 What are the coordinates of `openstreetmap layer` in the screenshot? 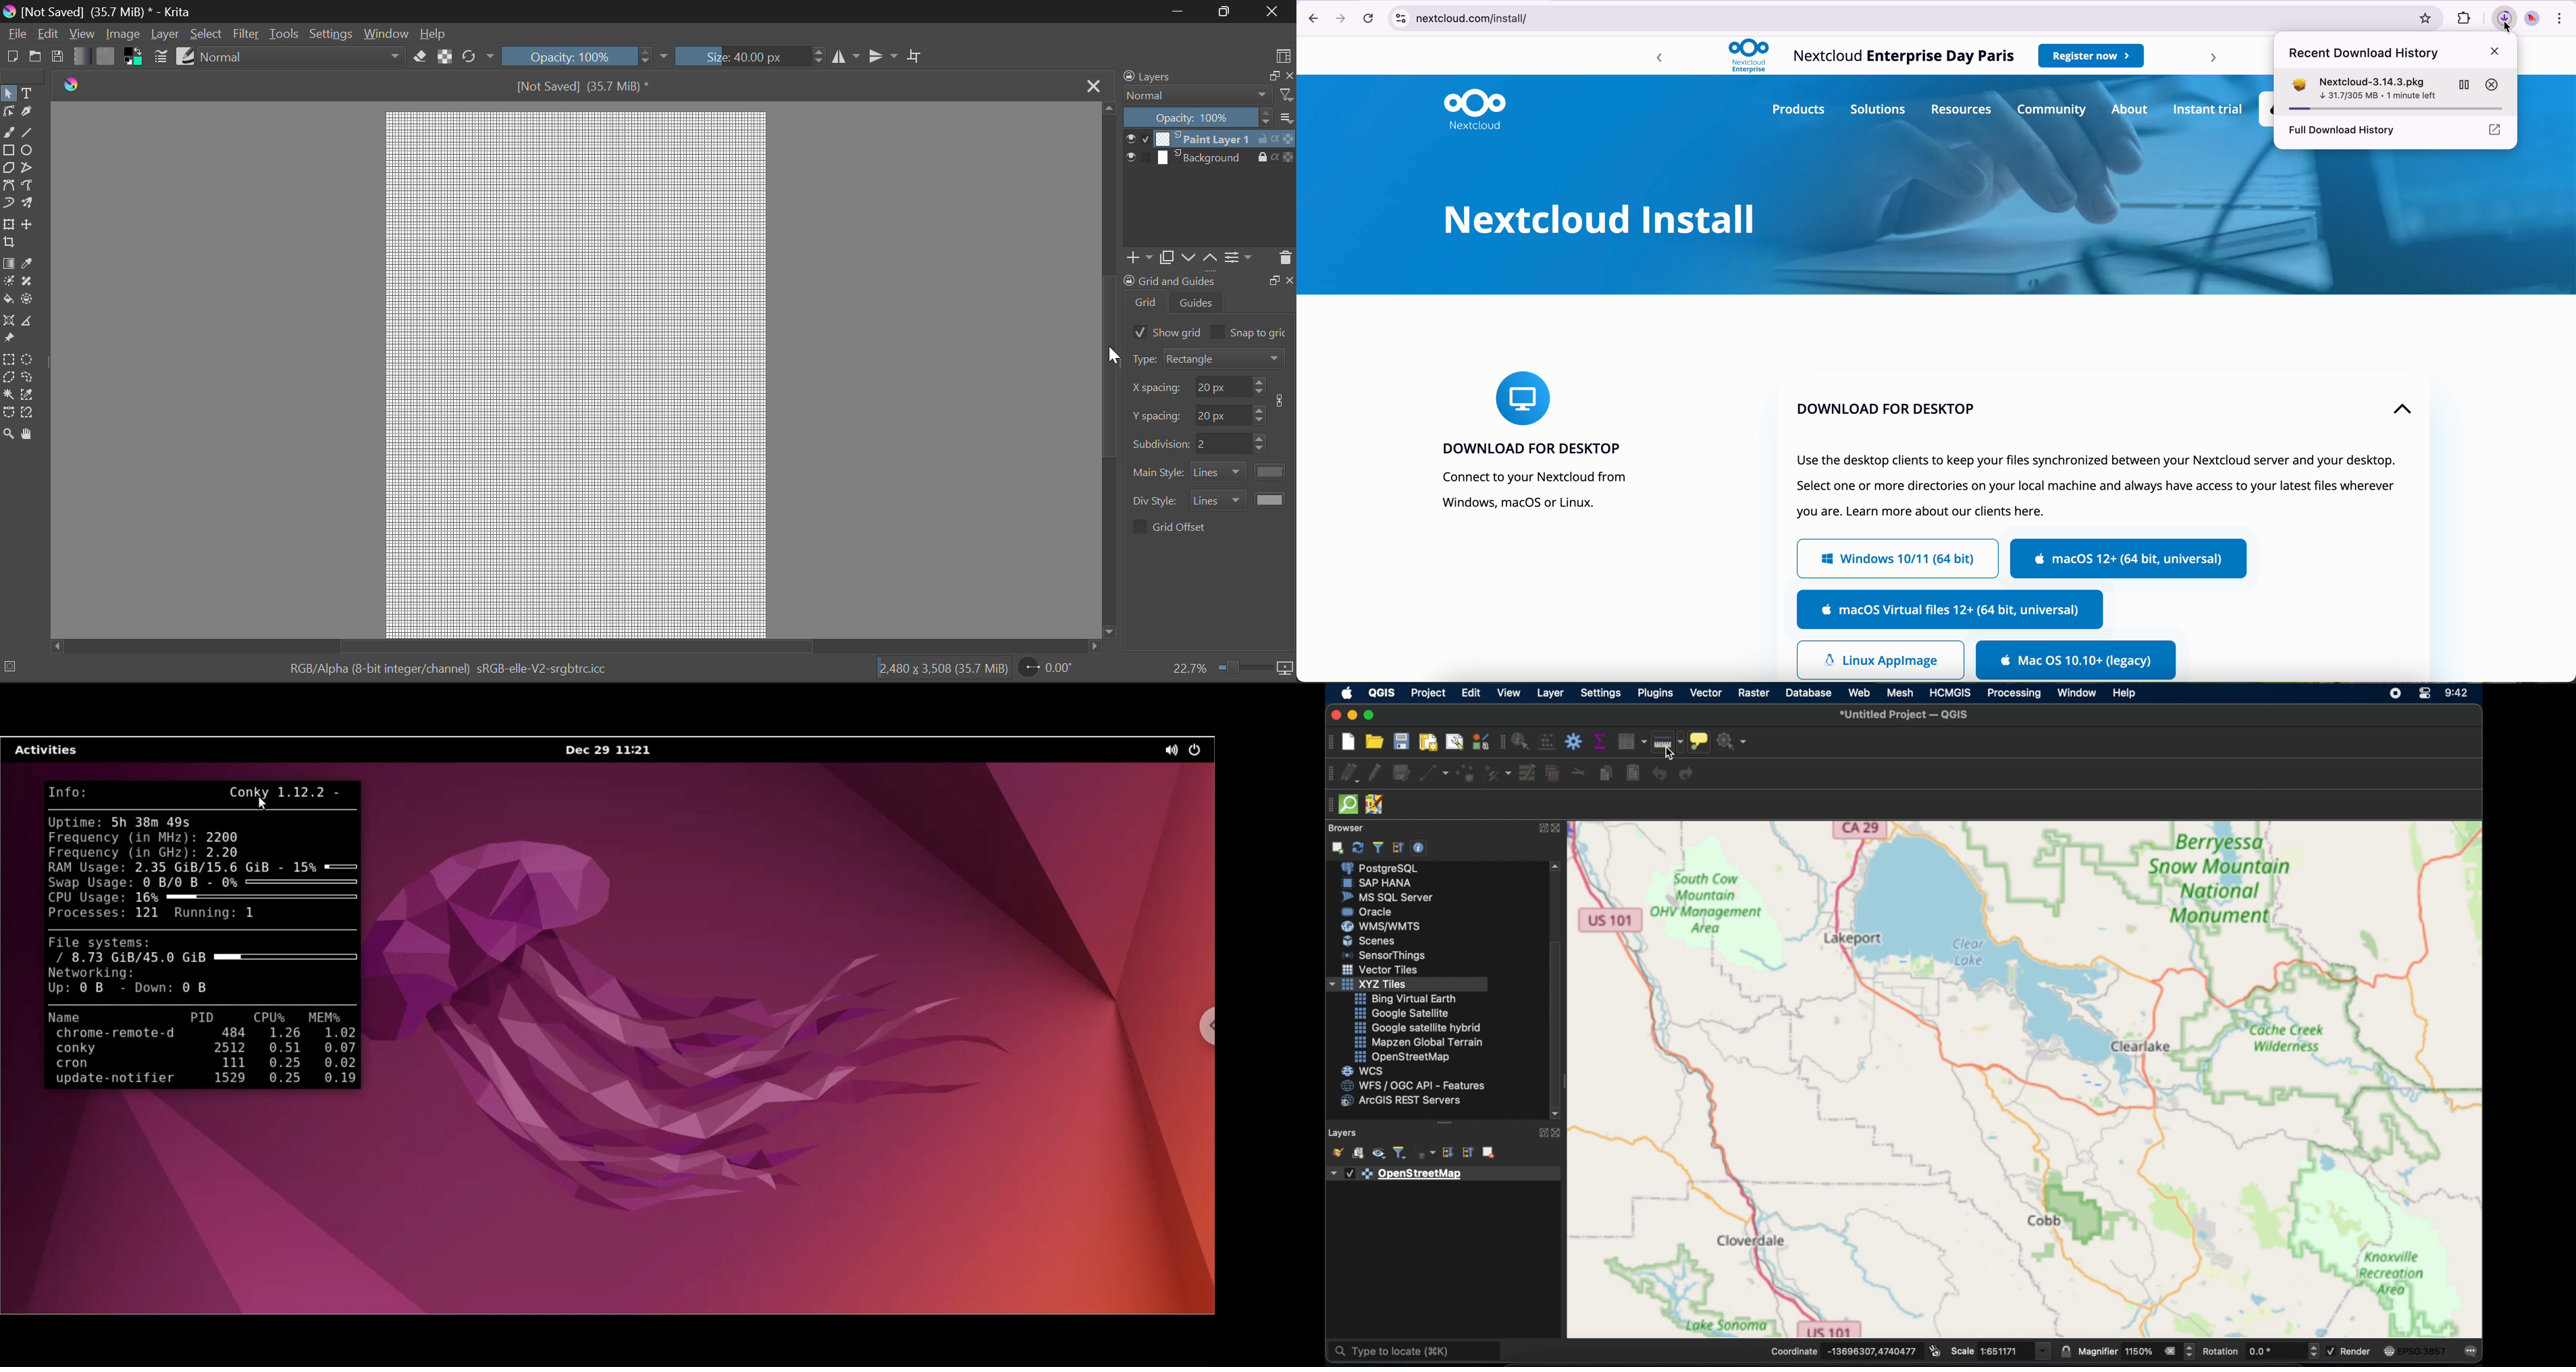 It's located at (1398, 1175).